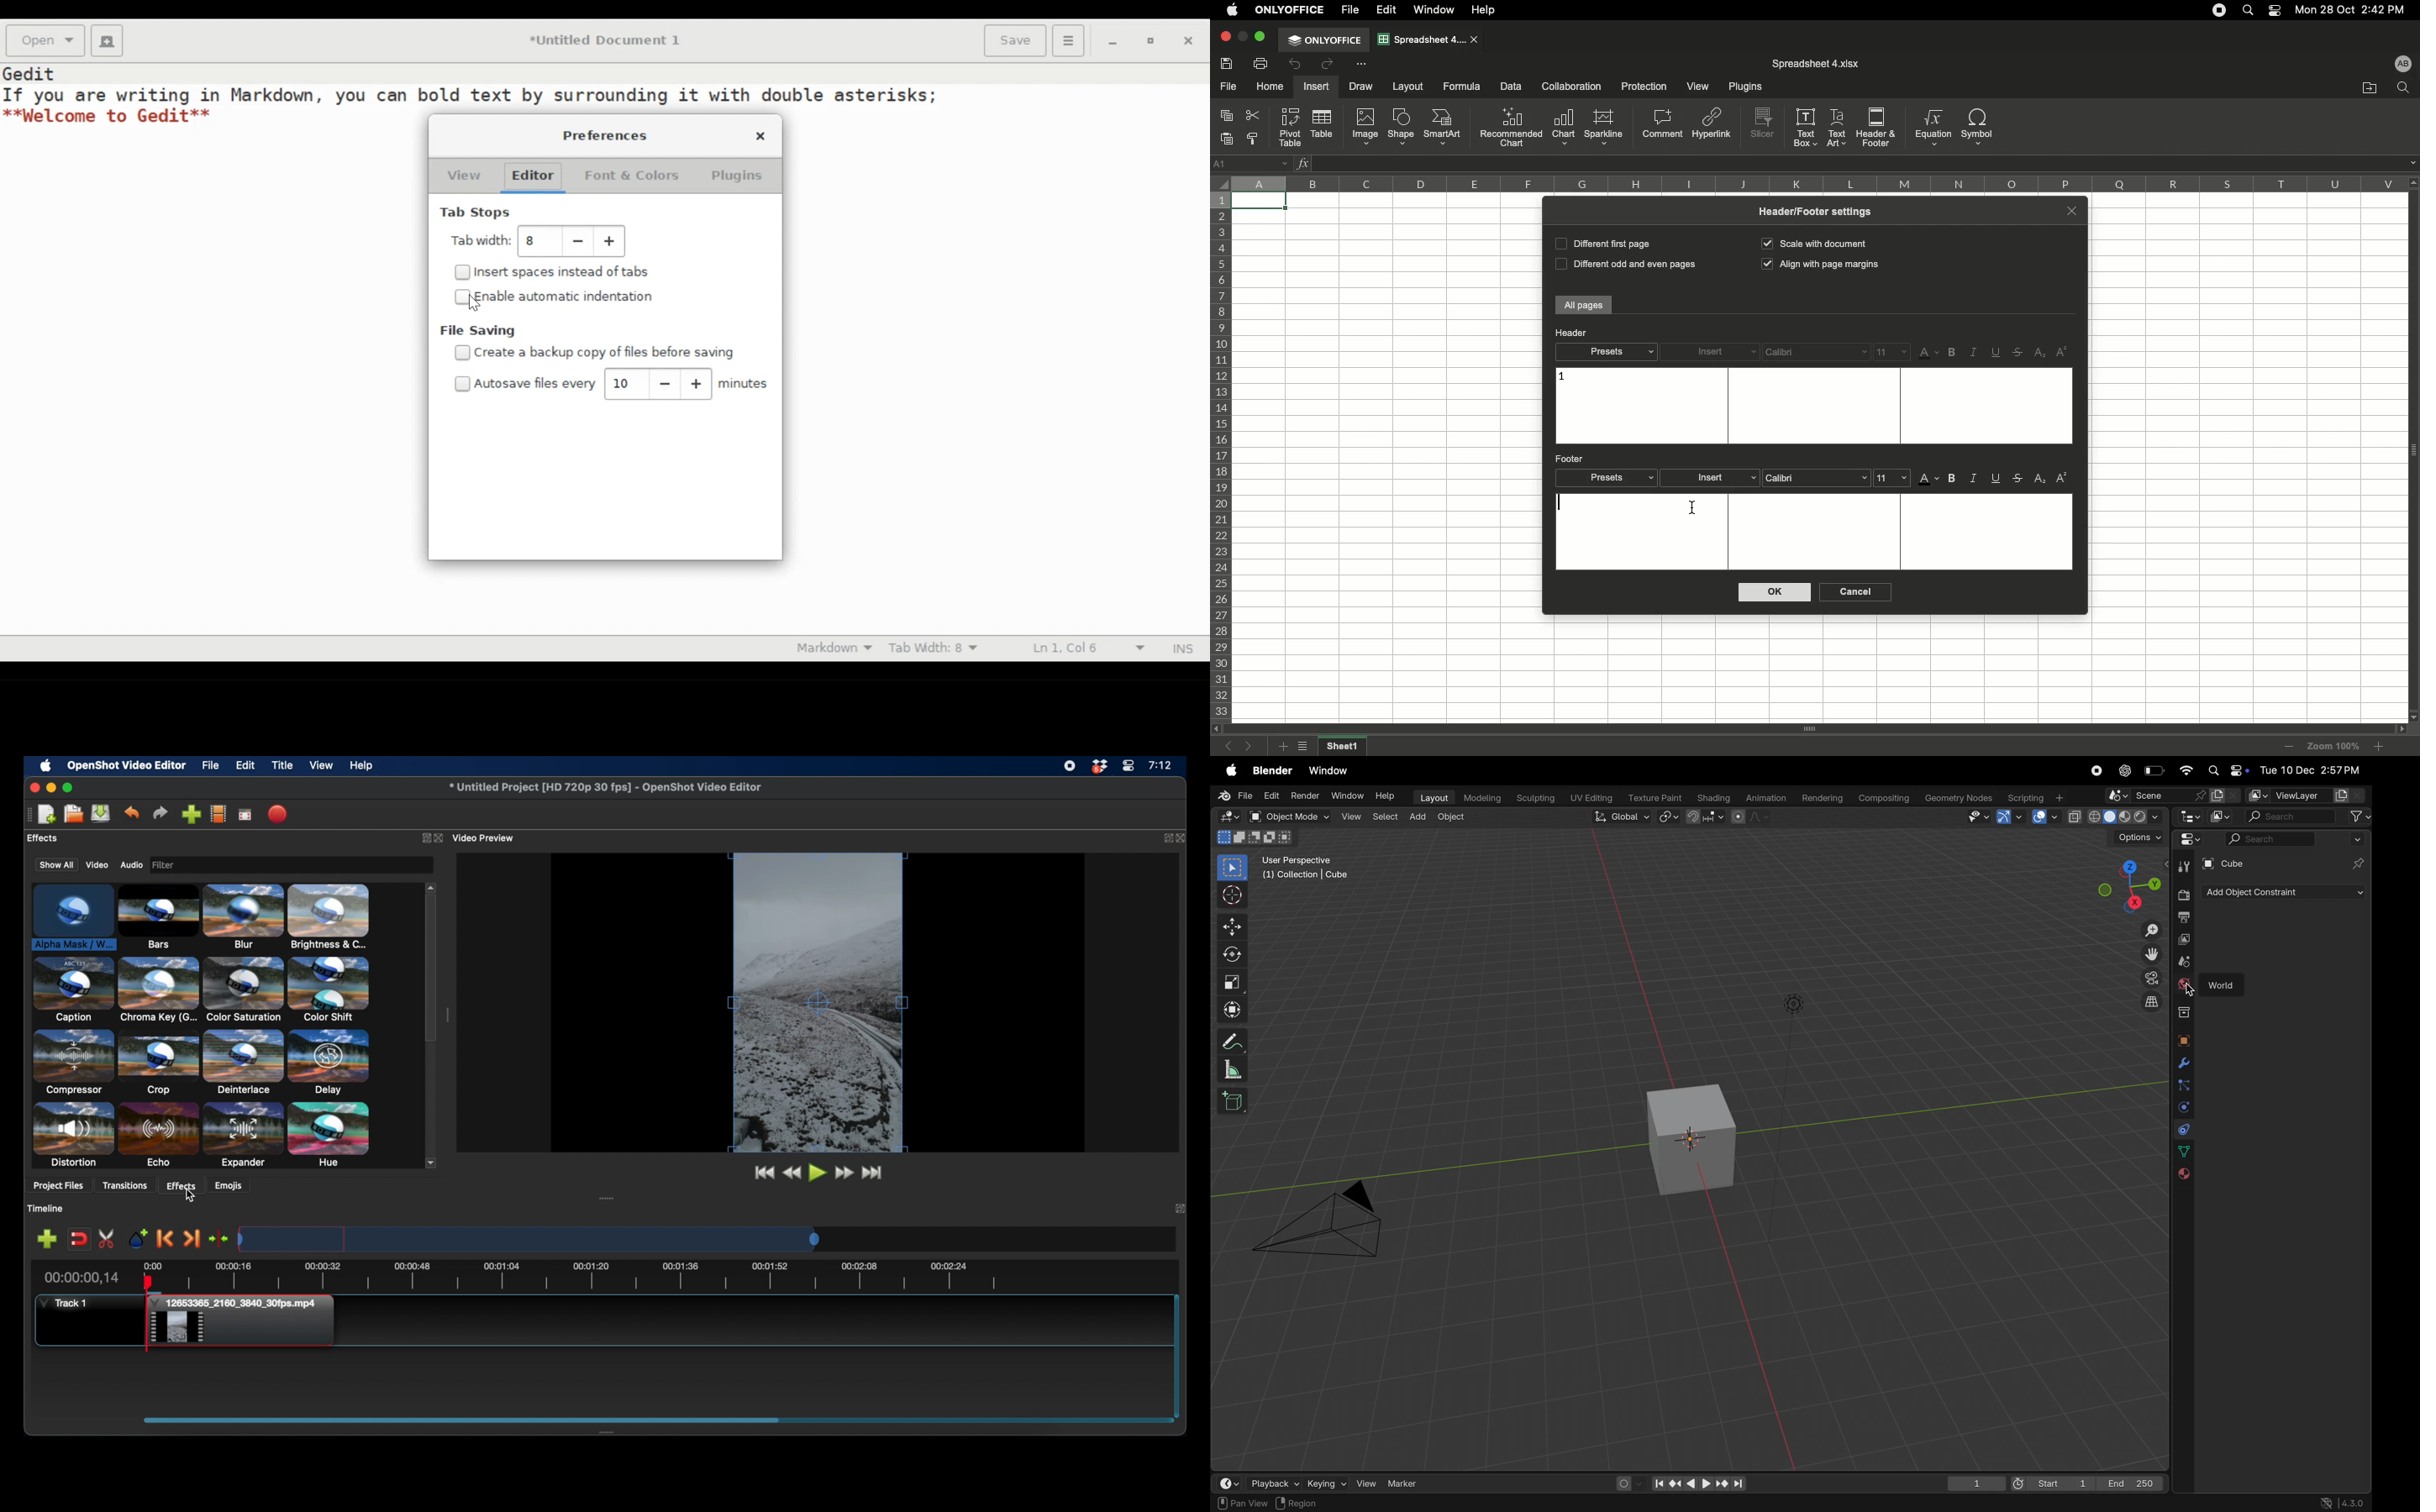 The height and width of the screenshot is (1512, 2436). What do you see at coordinates (1623, 265) in the screenshot?
I see `Different odd and even pages` at bounding box center [1623, 265].